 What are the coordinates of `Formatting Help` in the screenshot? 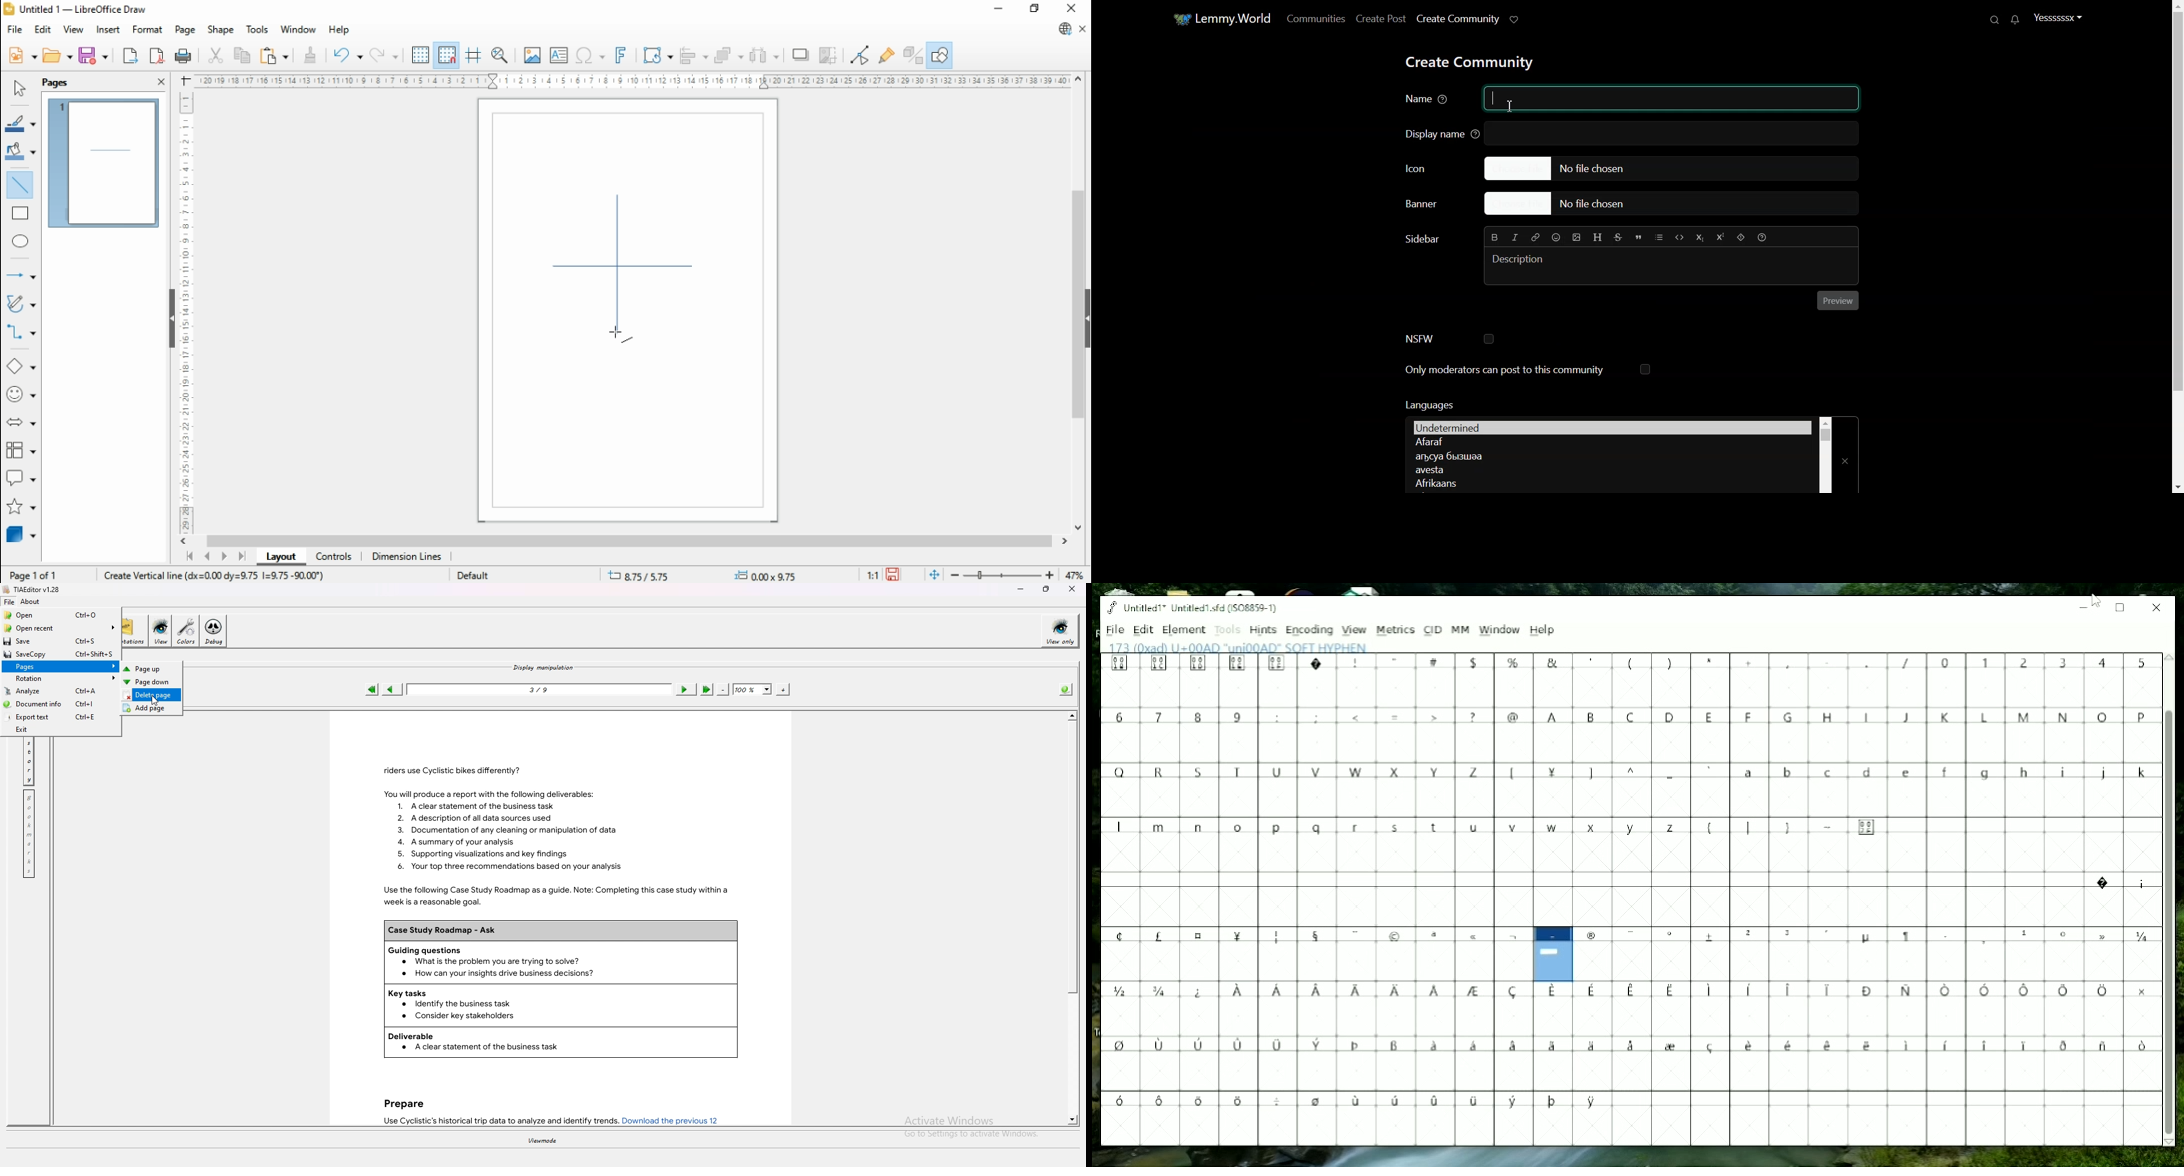 It's located at (1761, 237).